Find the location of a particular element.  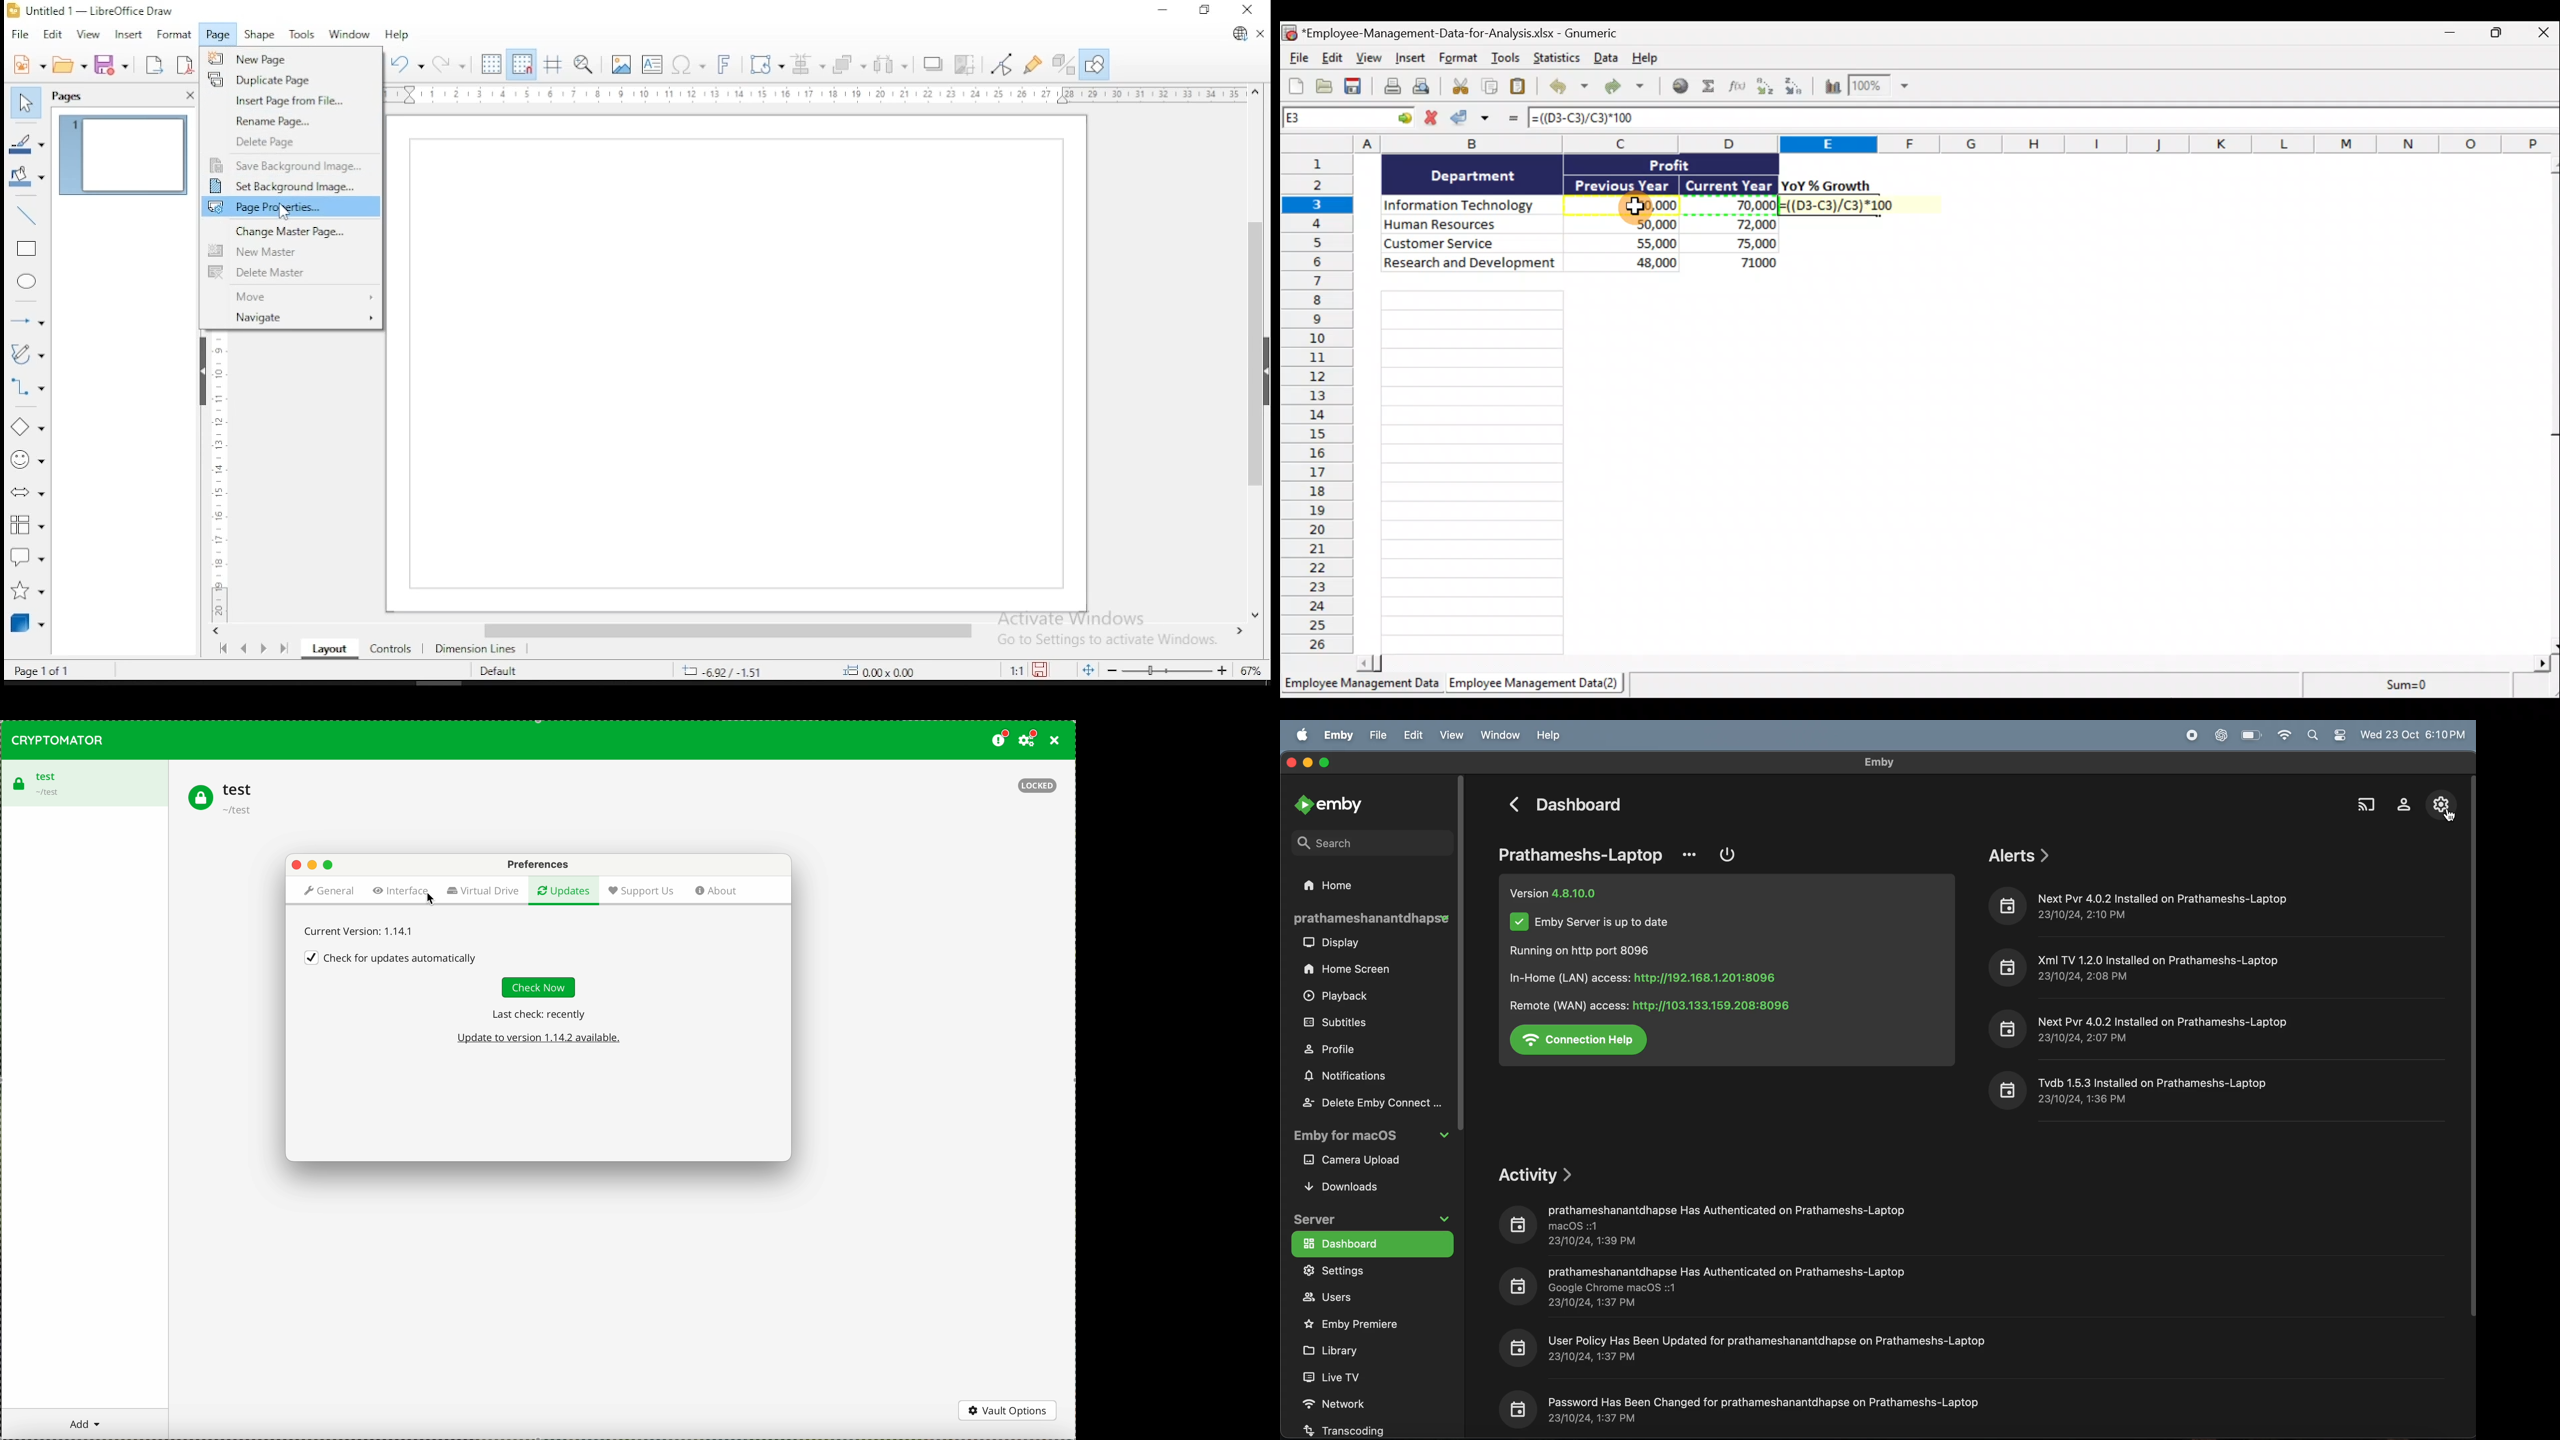

Page is located at coordinates (741, 363).